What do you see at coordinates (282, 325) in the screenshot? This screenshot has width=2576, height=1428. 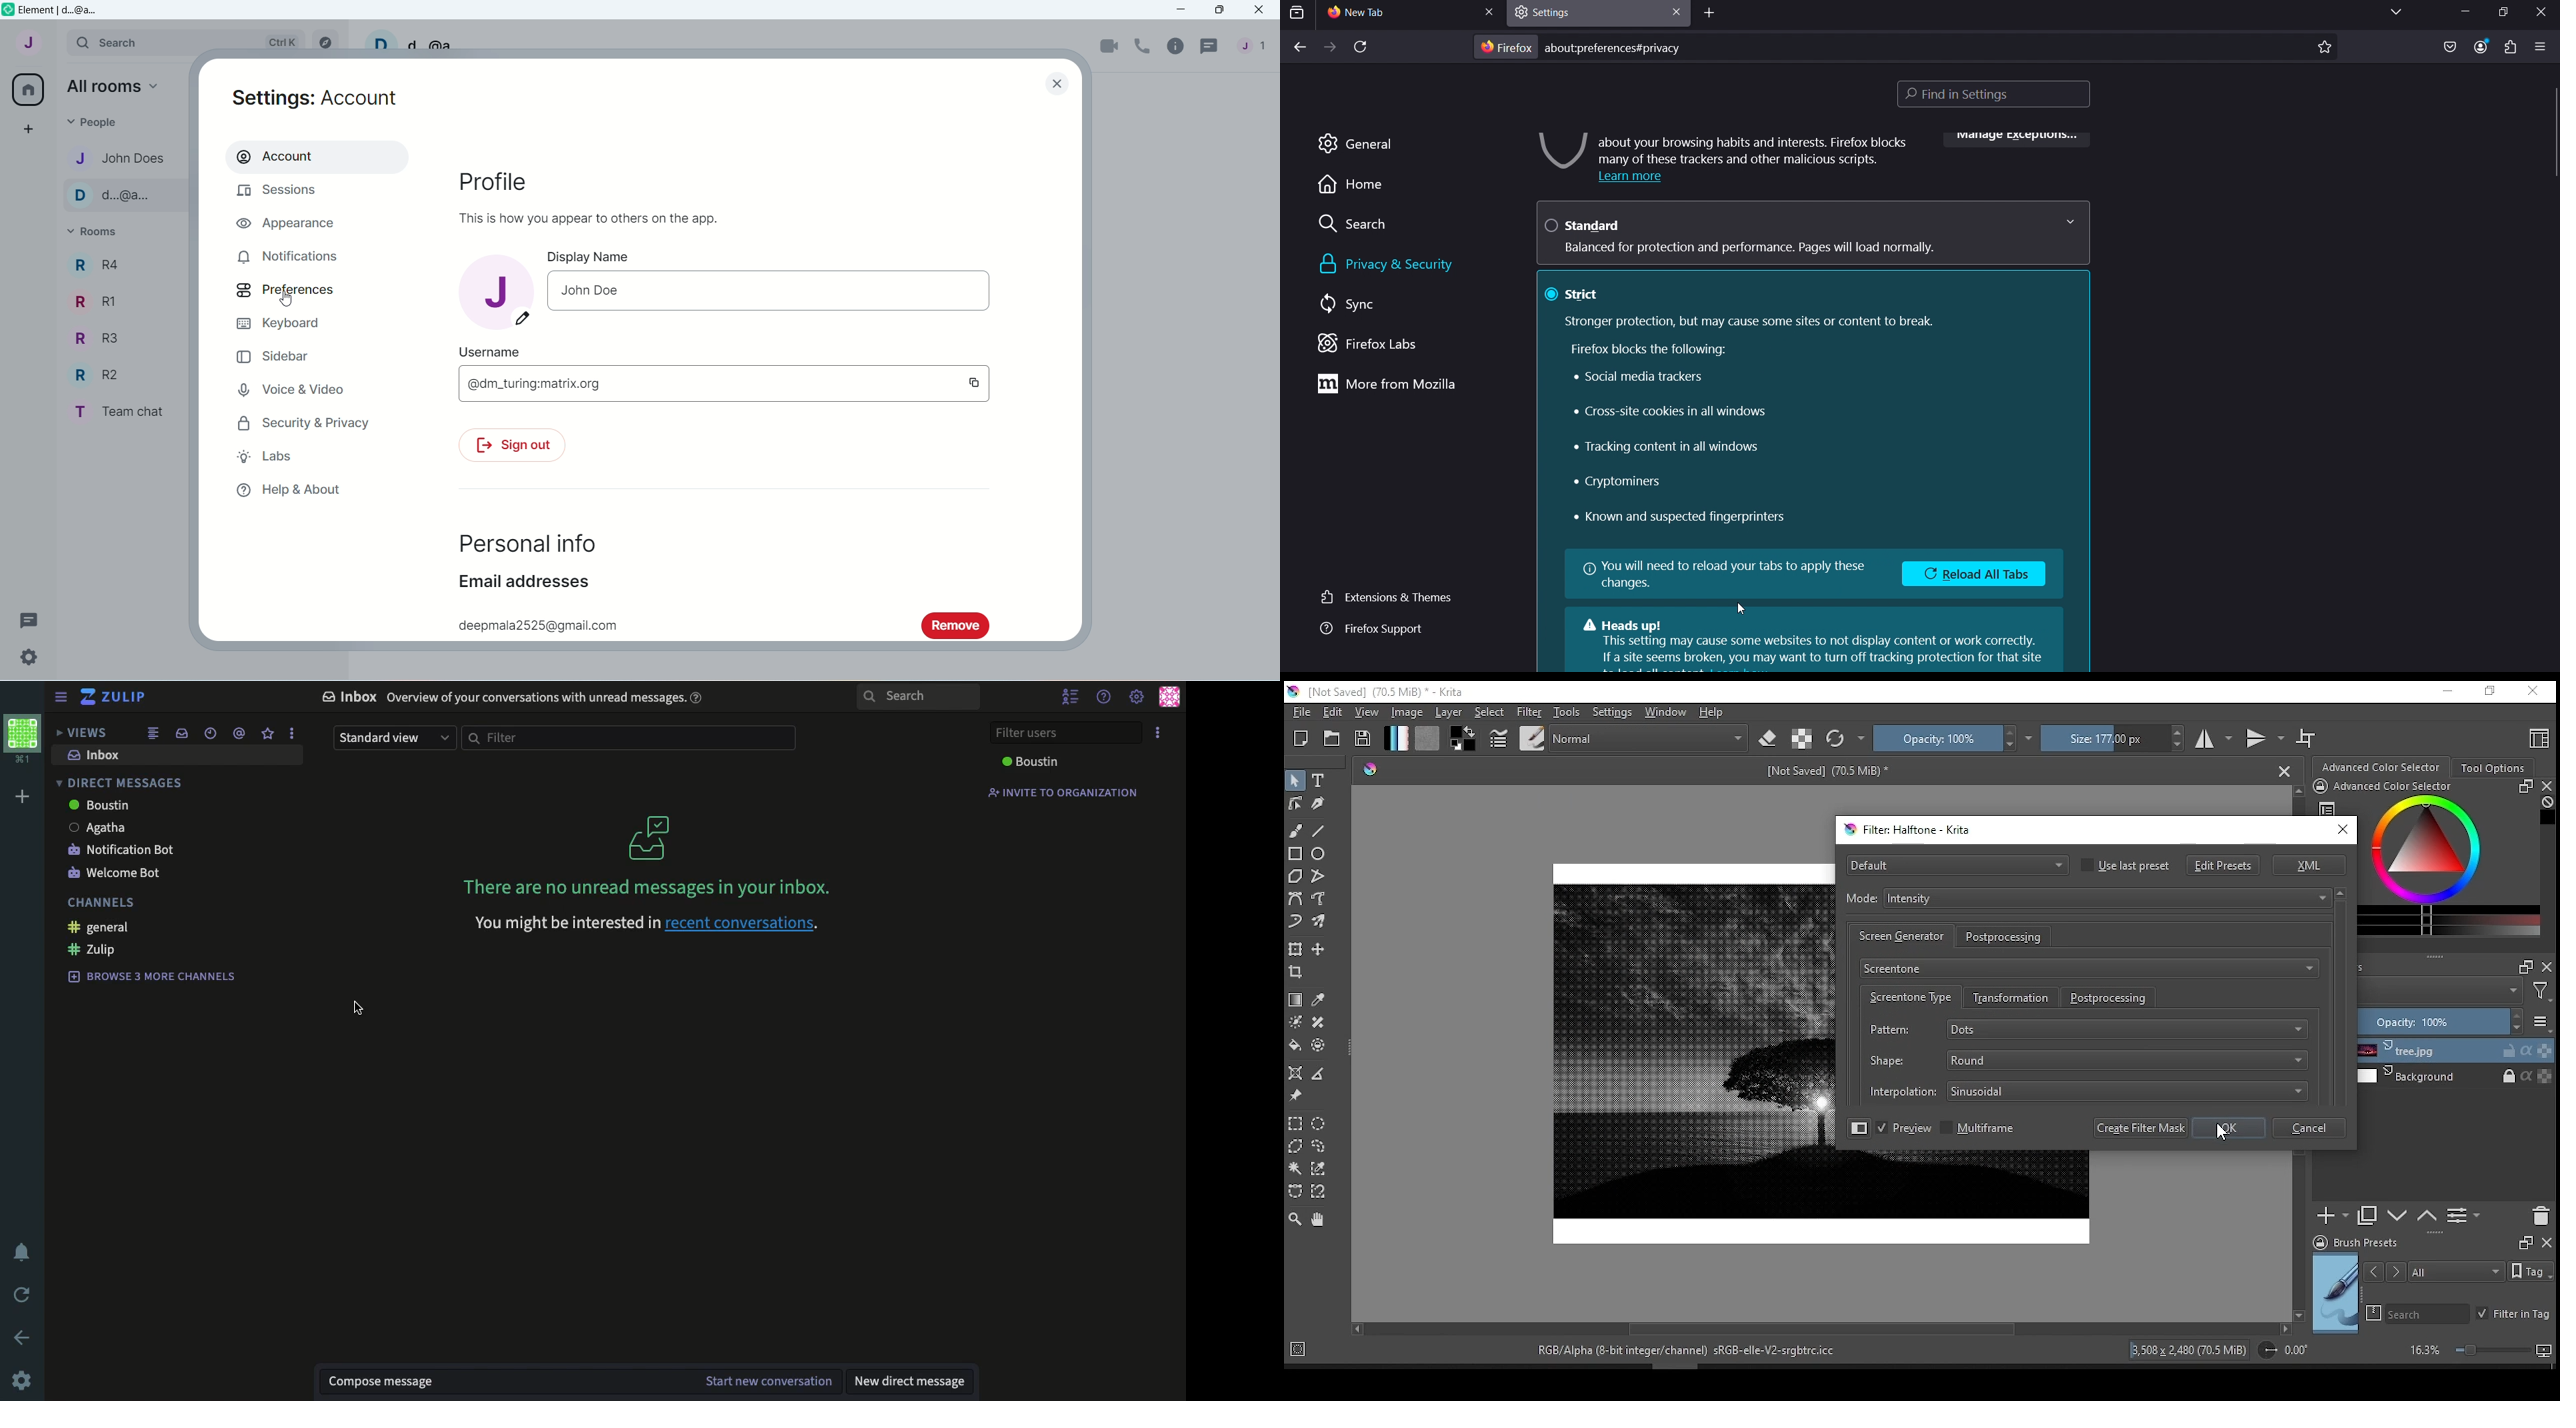 I see `Keyboard` at bounding box center [282, 325].